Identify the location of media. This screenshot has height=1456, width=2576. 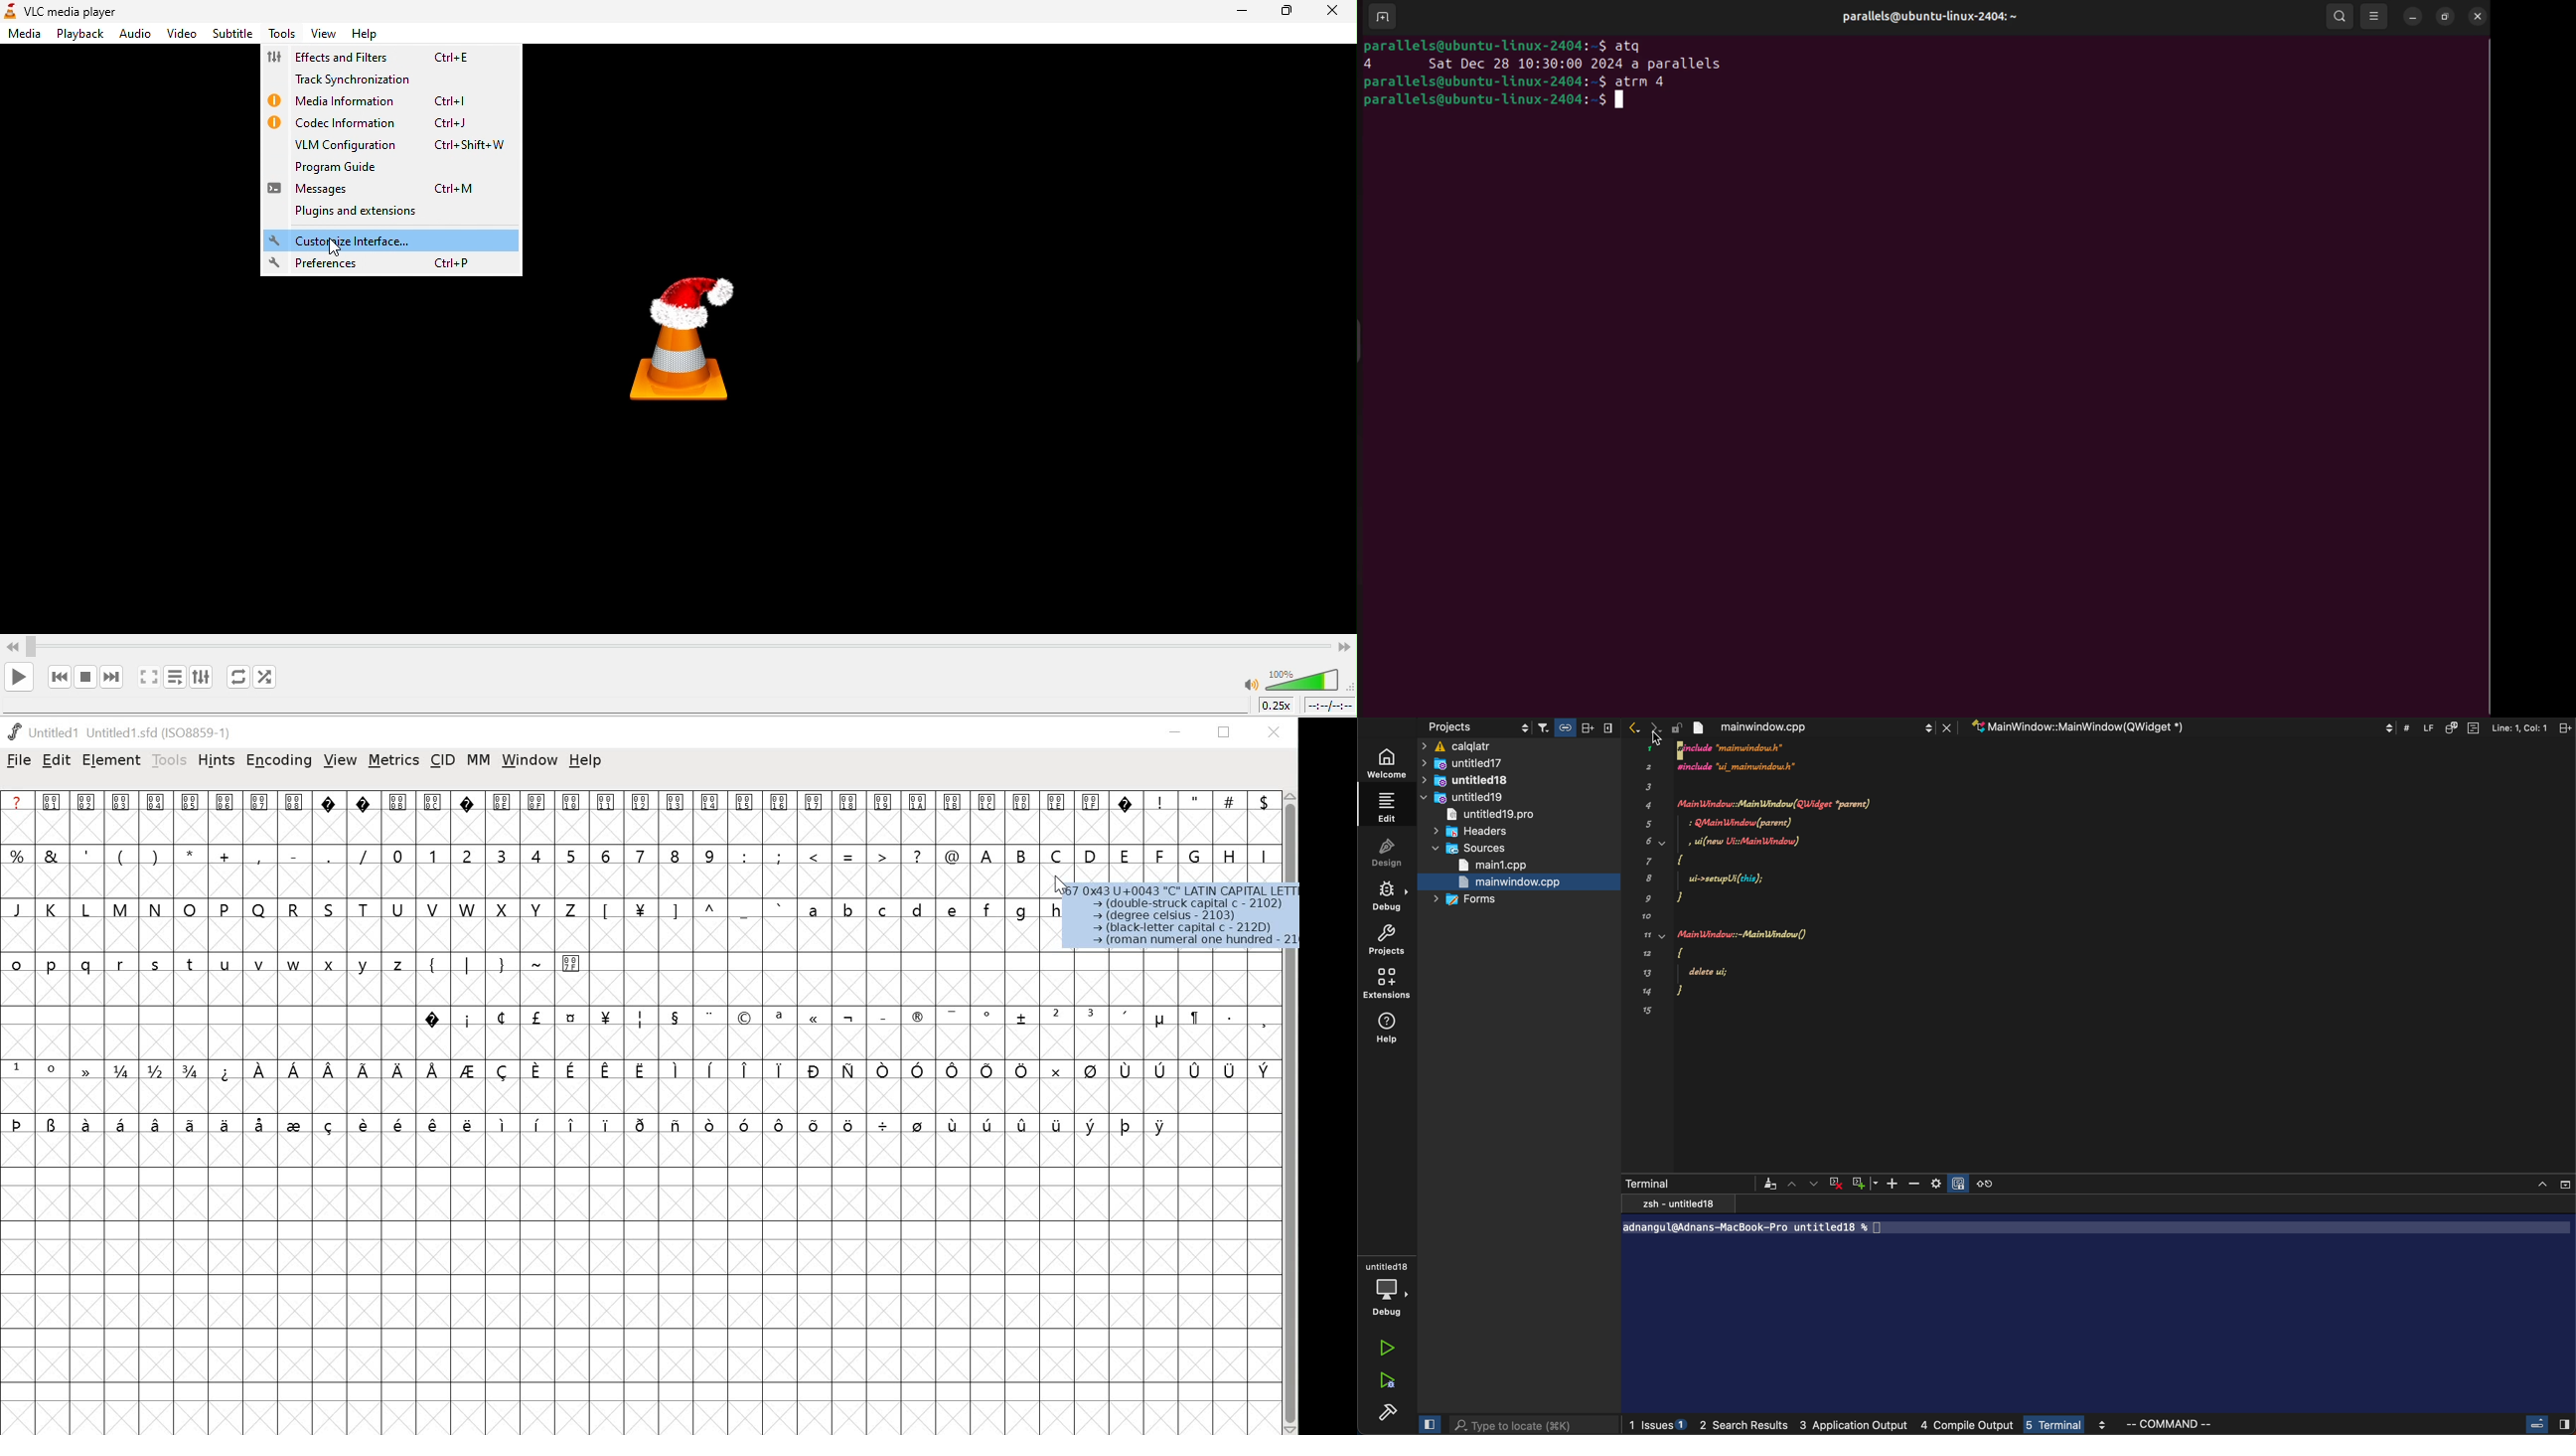
(23, 36).